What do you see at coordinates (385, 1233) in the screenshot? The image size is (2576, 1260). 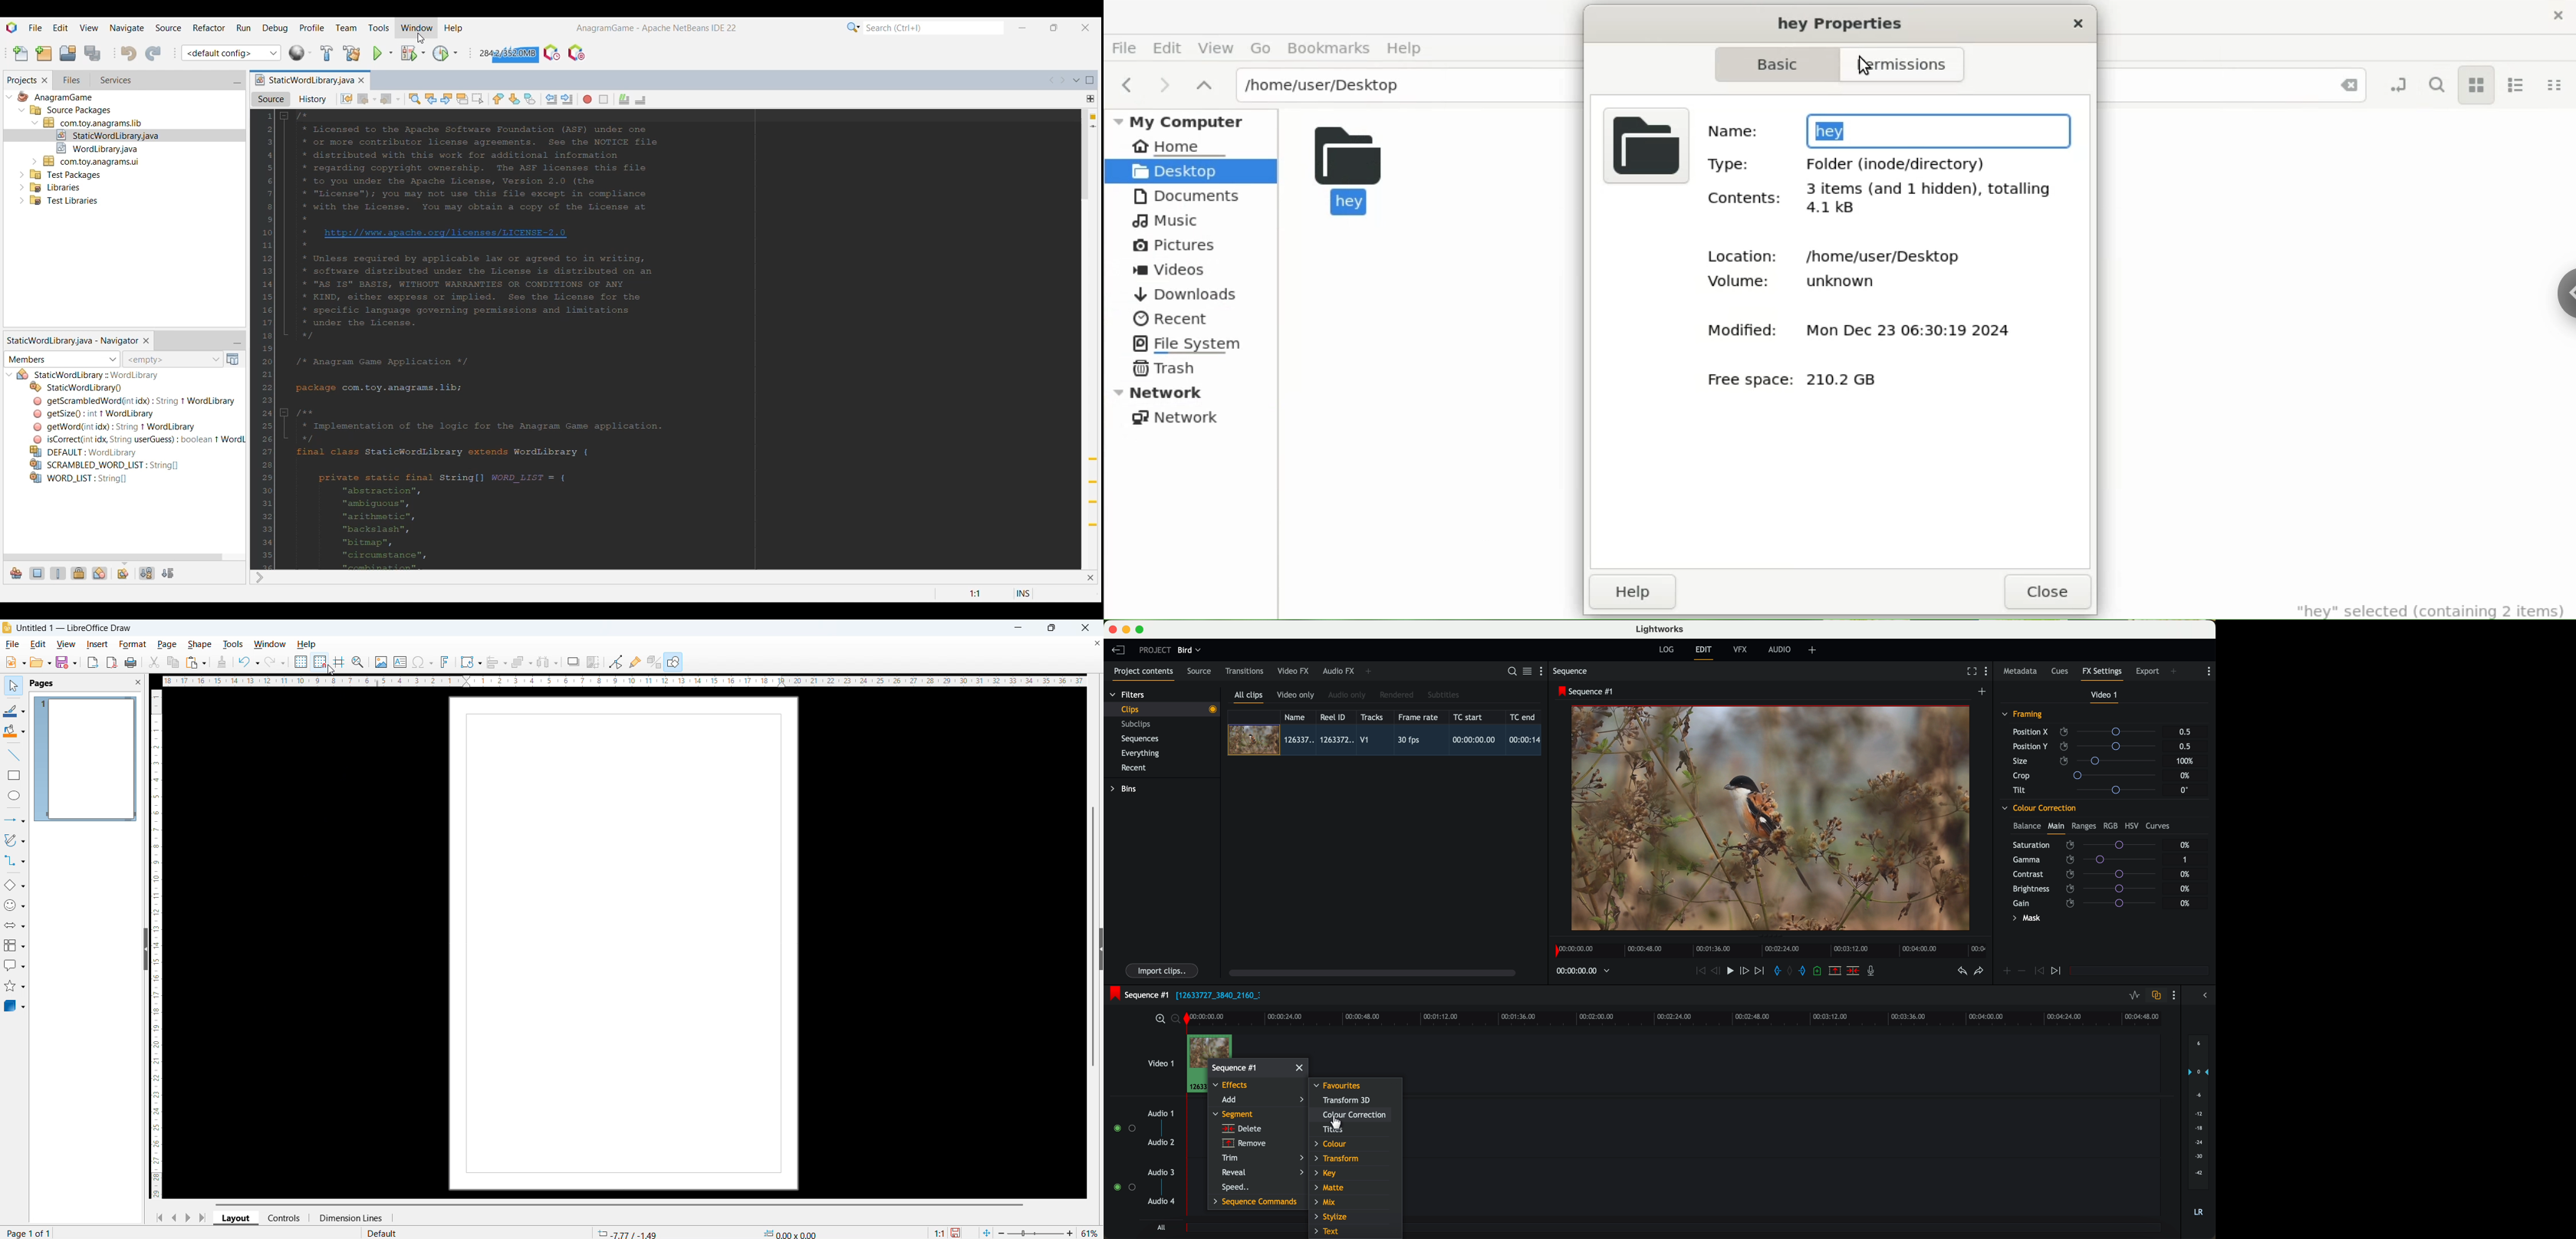 I see `default page style` at bounding box center [385, 1233].